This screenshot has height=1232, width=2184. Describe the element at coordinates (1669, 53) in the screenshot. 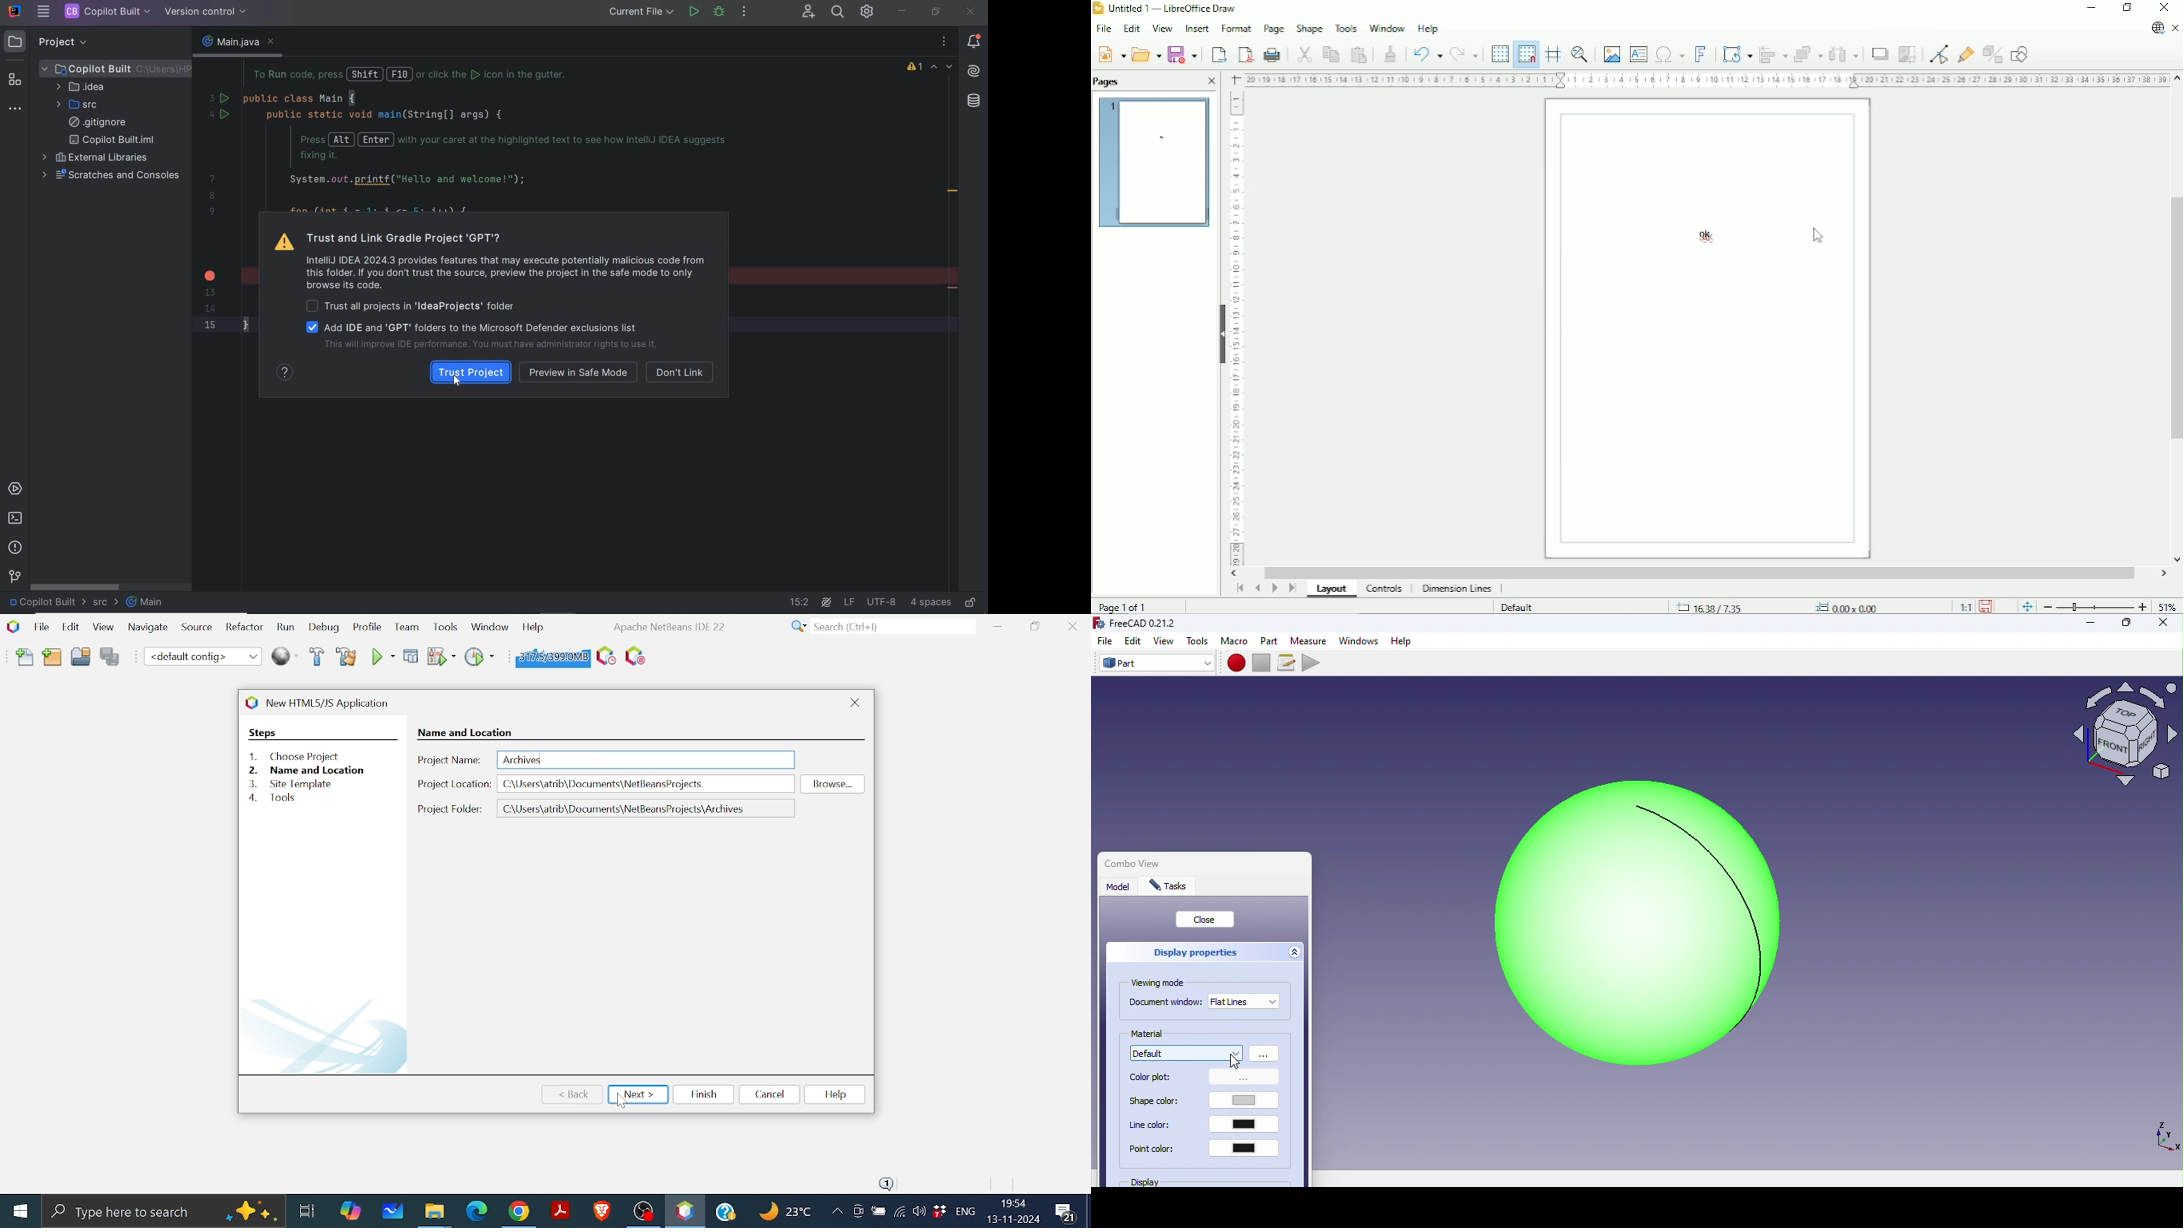

I see `Insert special characters` at that location.